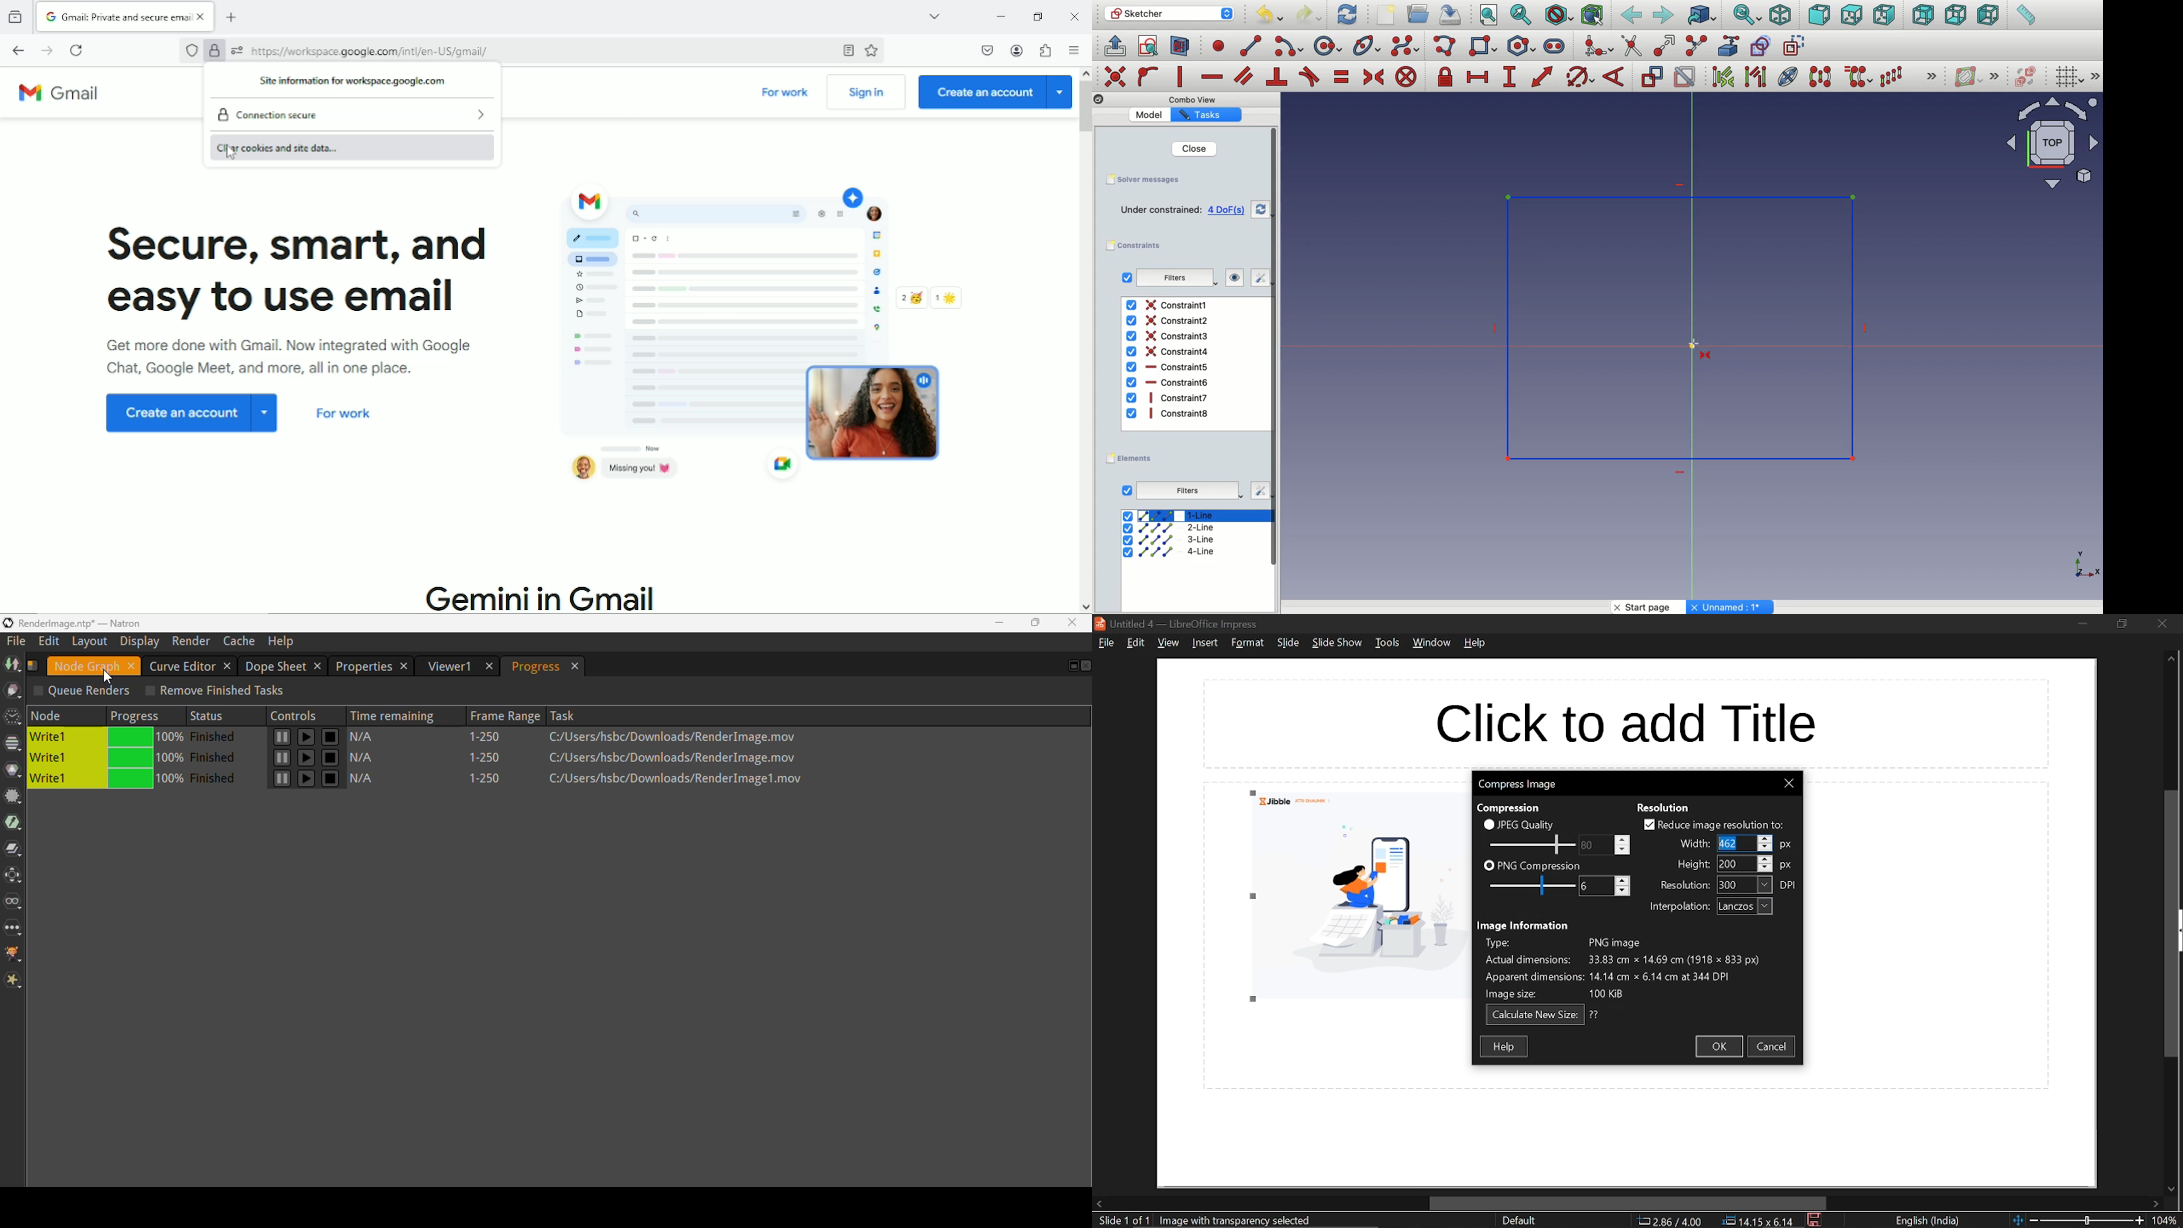 The width and height of the screenshot is (2184, 1232). Describe the element at coordinates (1521, 15) in the screenshot. I see `Fit selection` at that location.